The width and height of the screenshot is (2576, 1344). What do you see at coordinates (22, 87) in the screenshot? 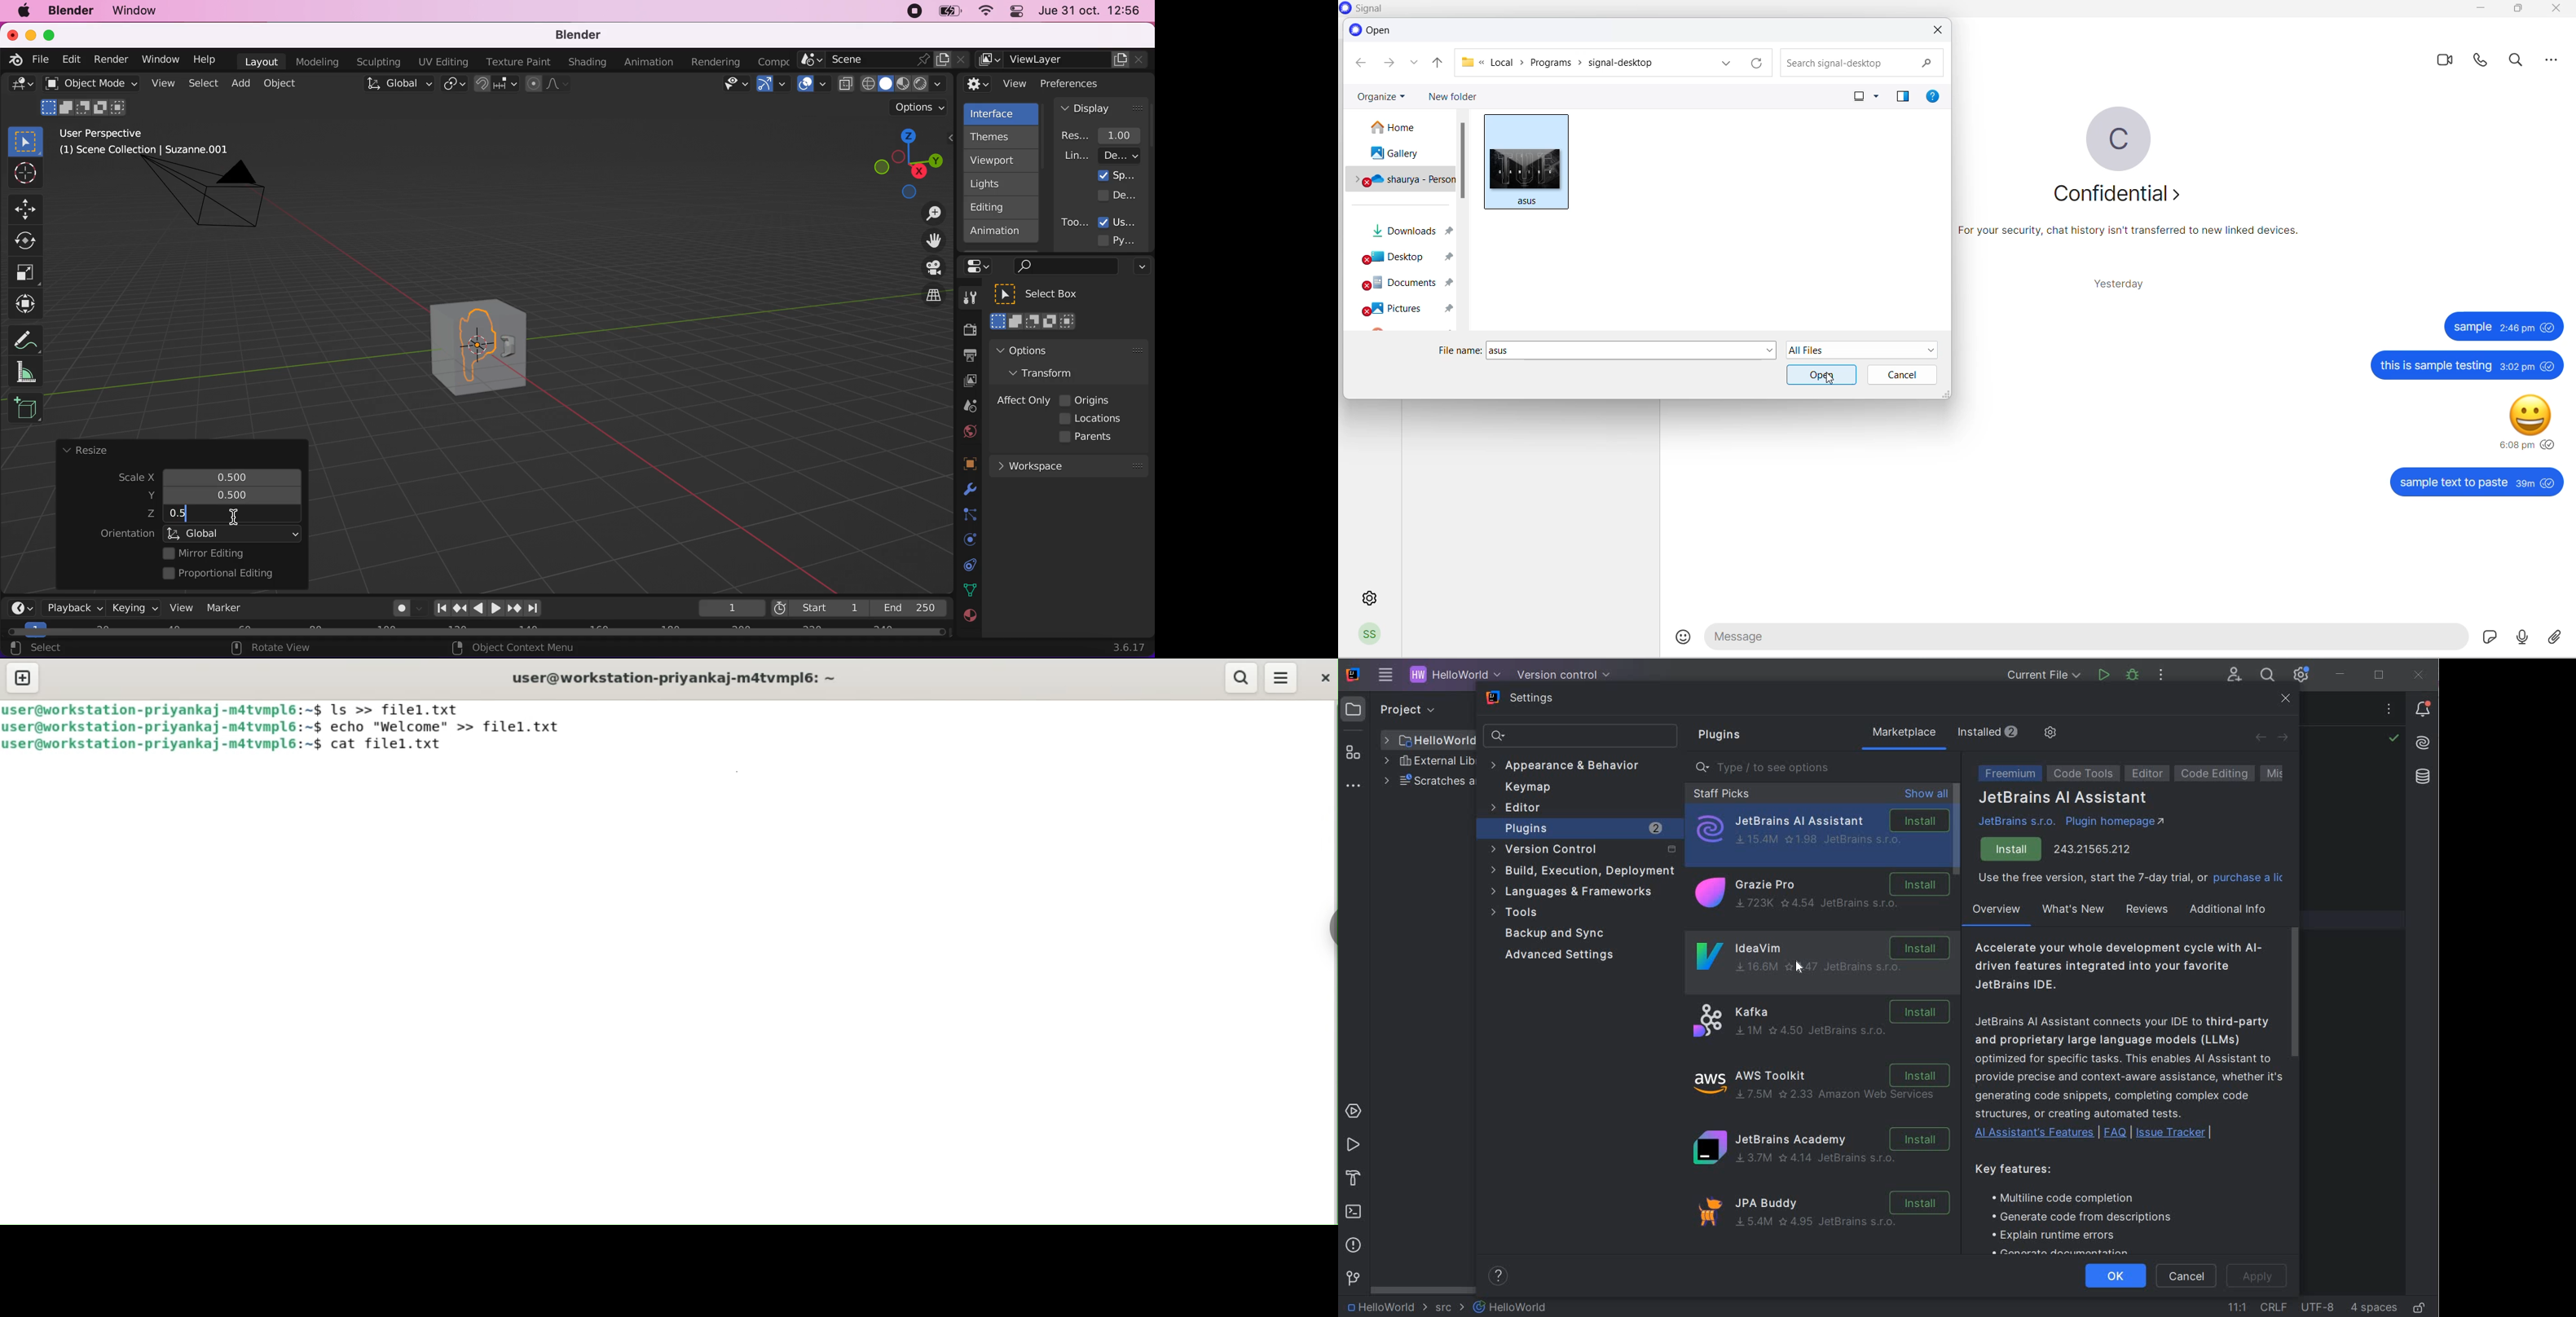
I see `general` at bounding box center [22, 87].